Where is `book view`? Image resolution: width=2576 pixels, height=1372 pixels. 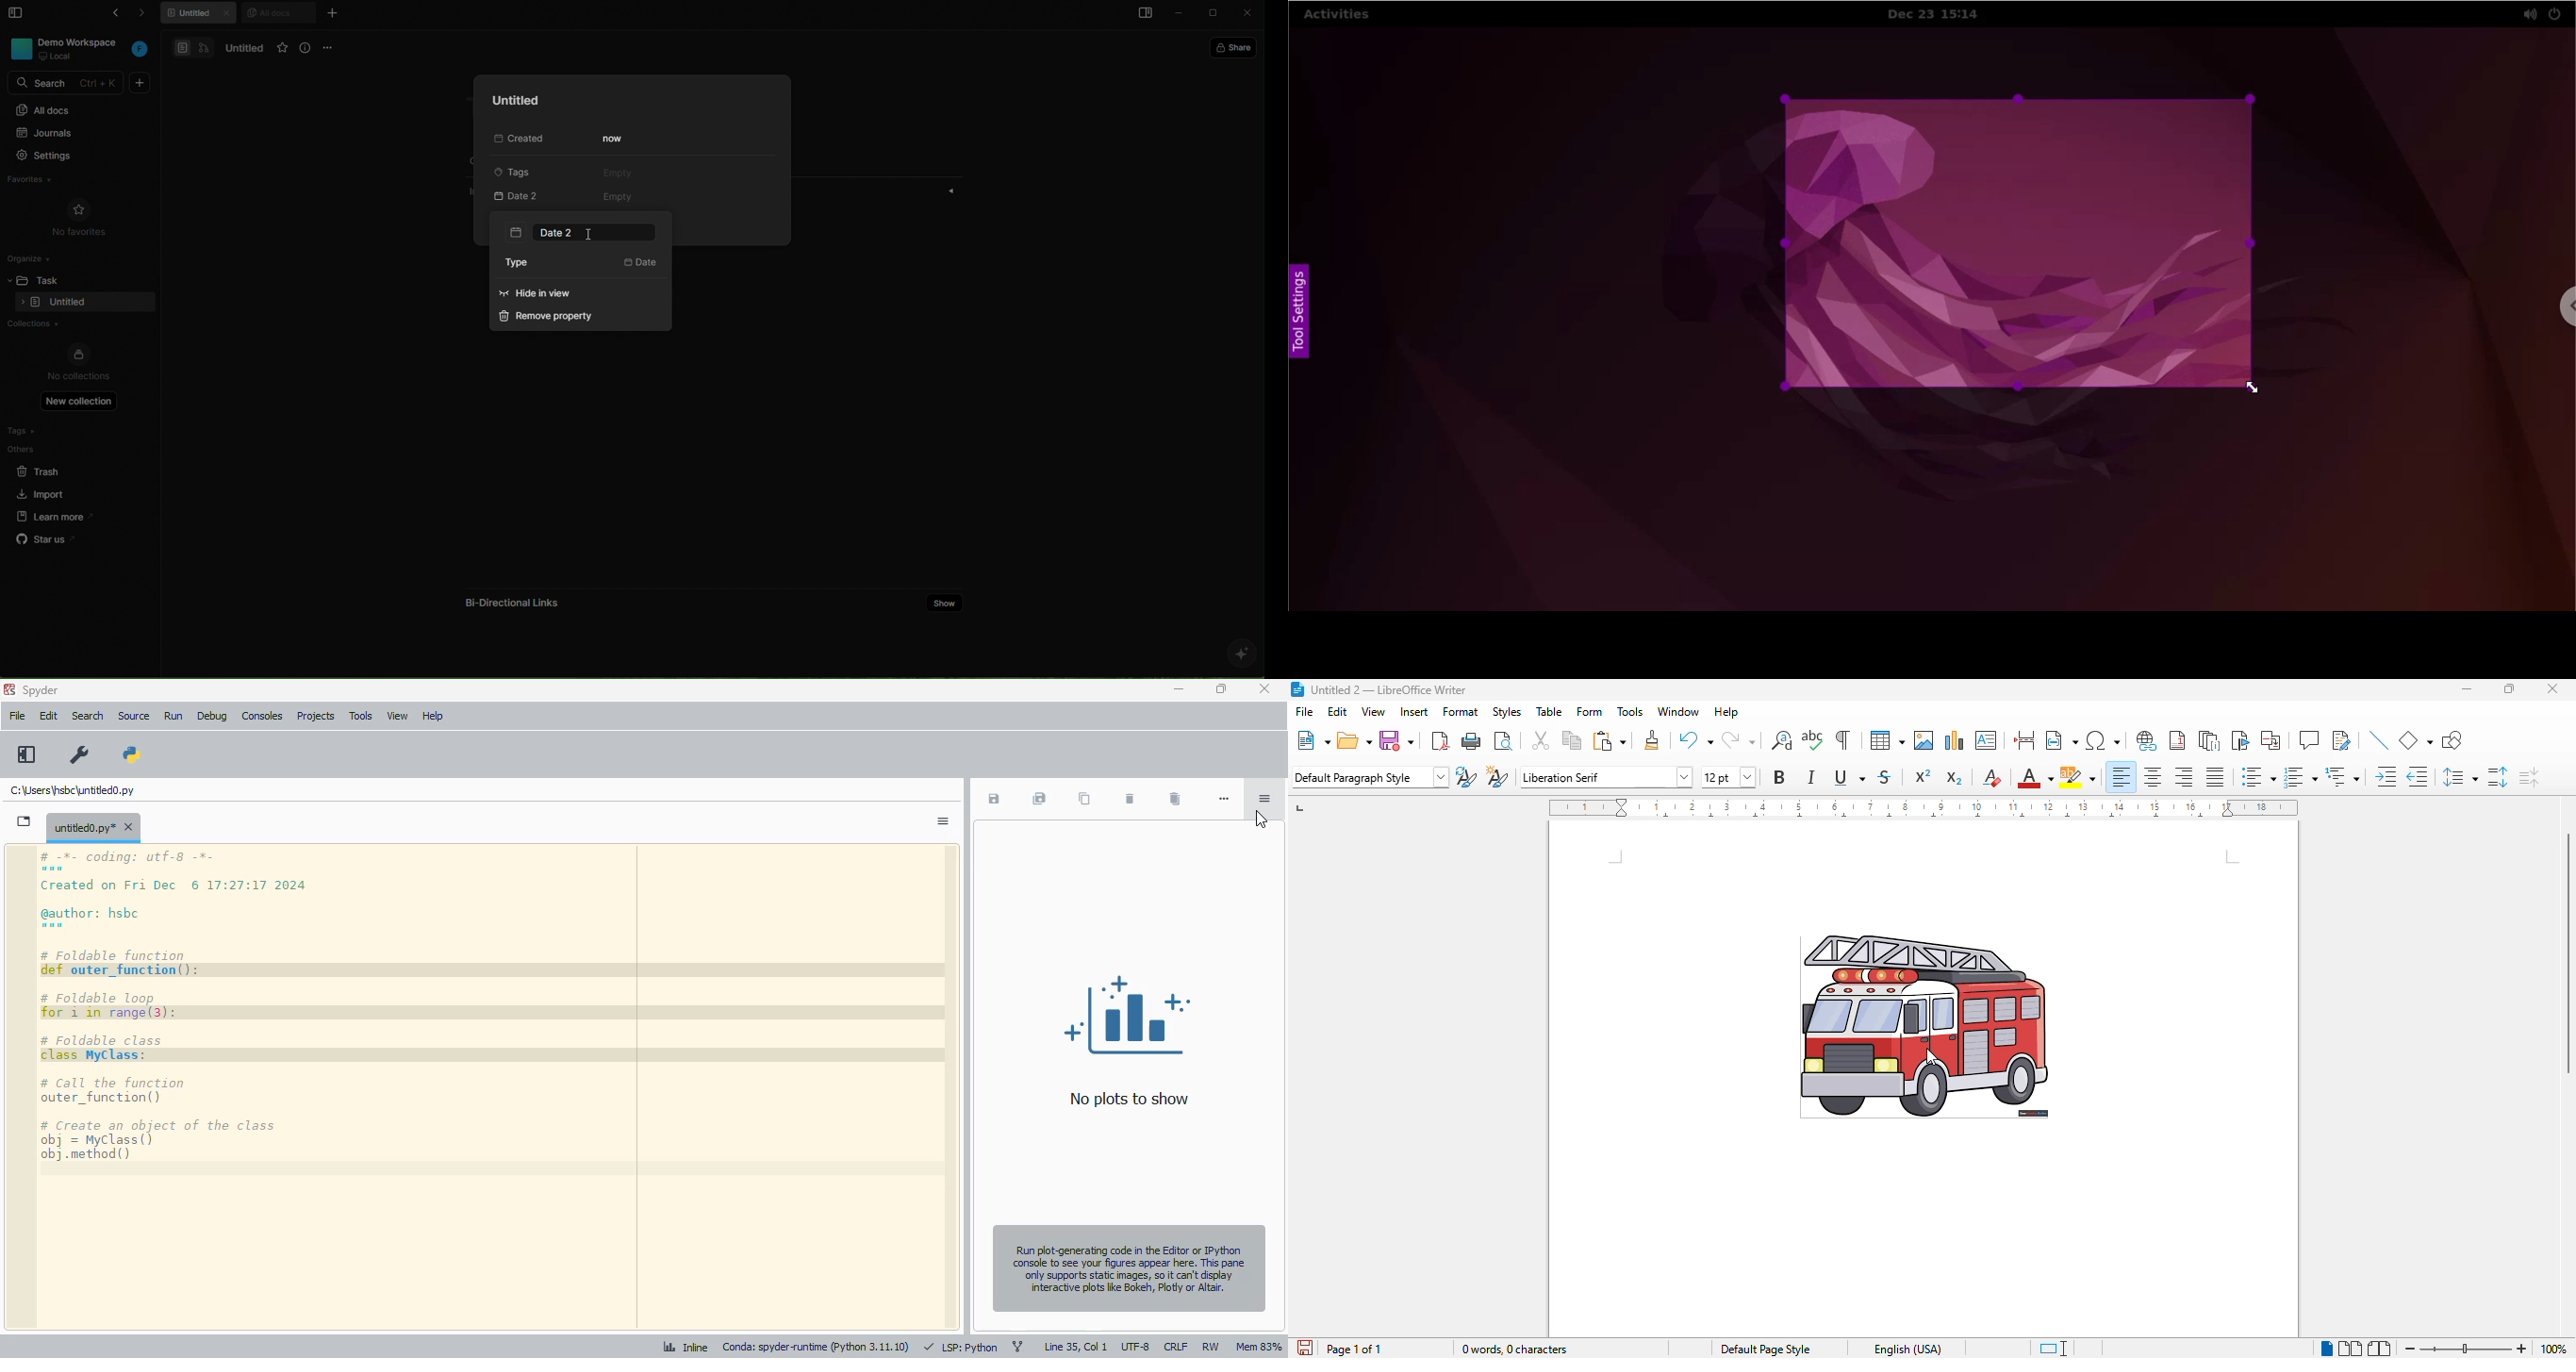
book view is located at coordinates (2379, 1349).